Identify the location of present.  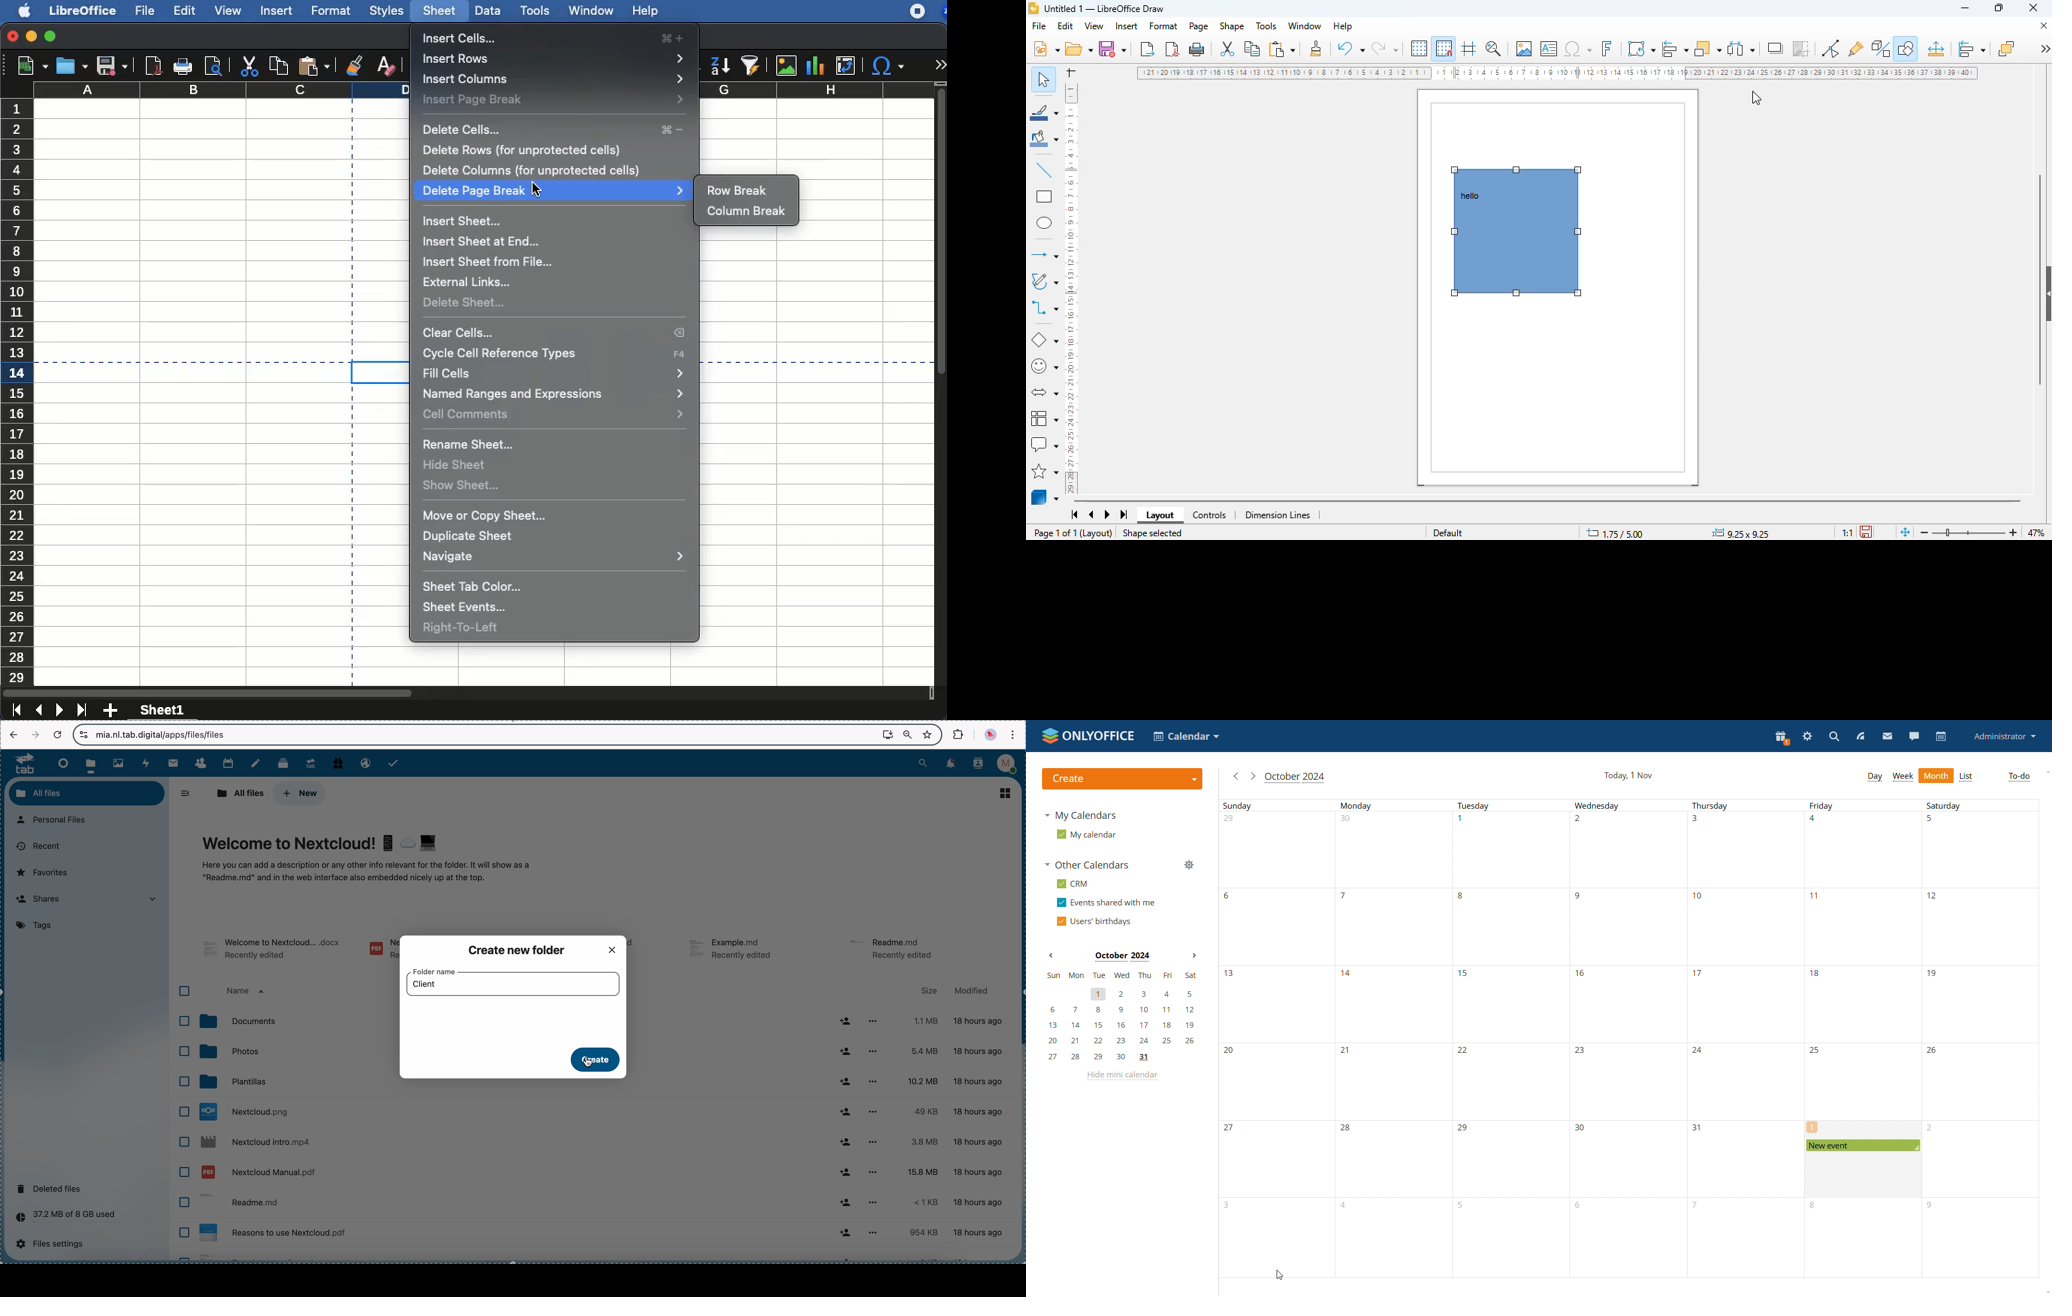
(1782, 737).